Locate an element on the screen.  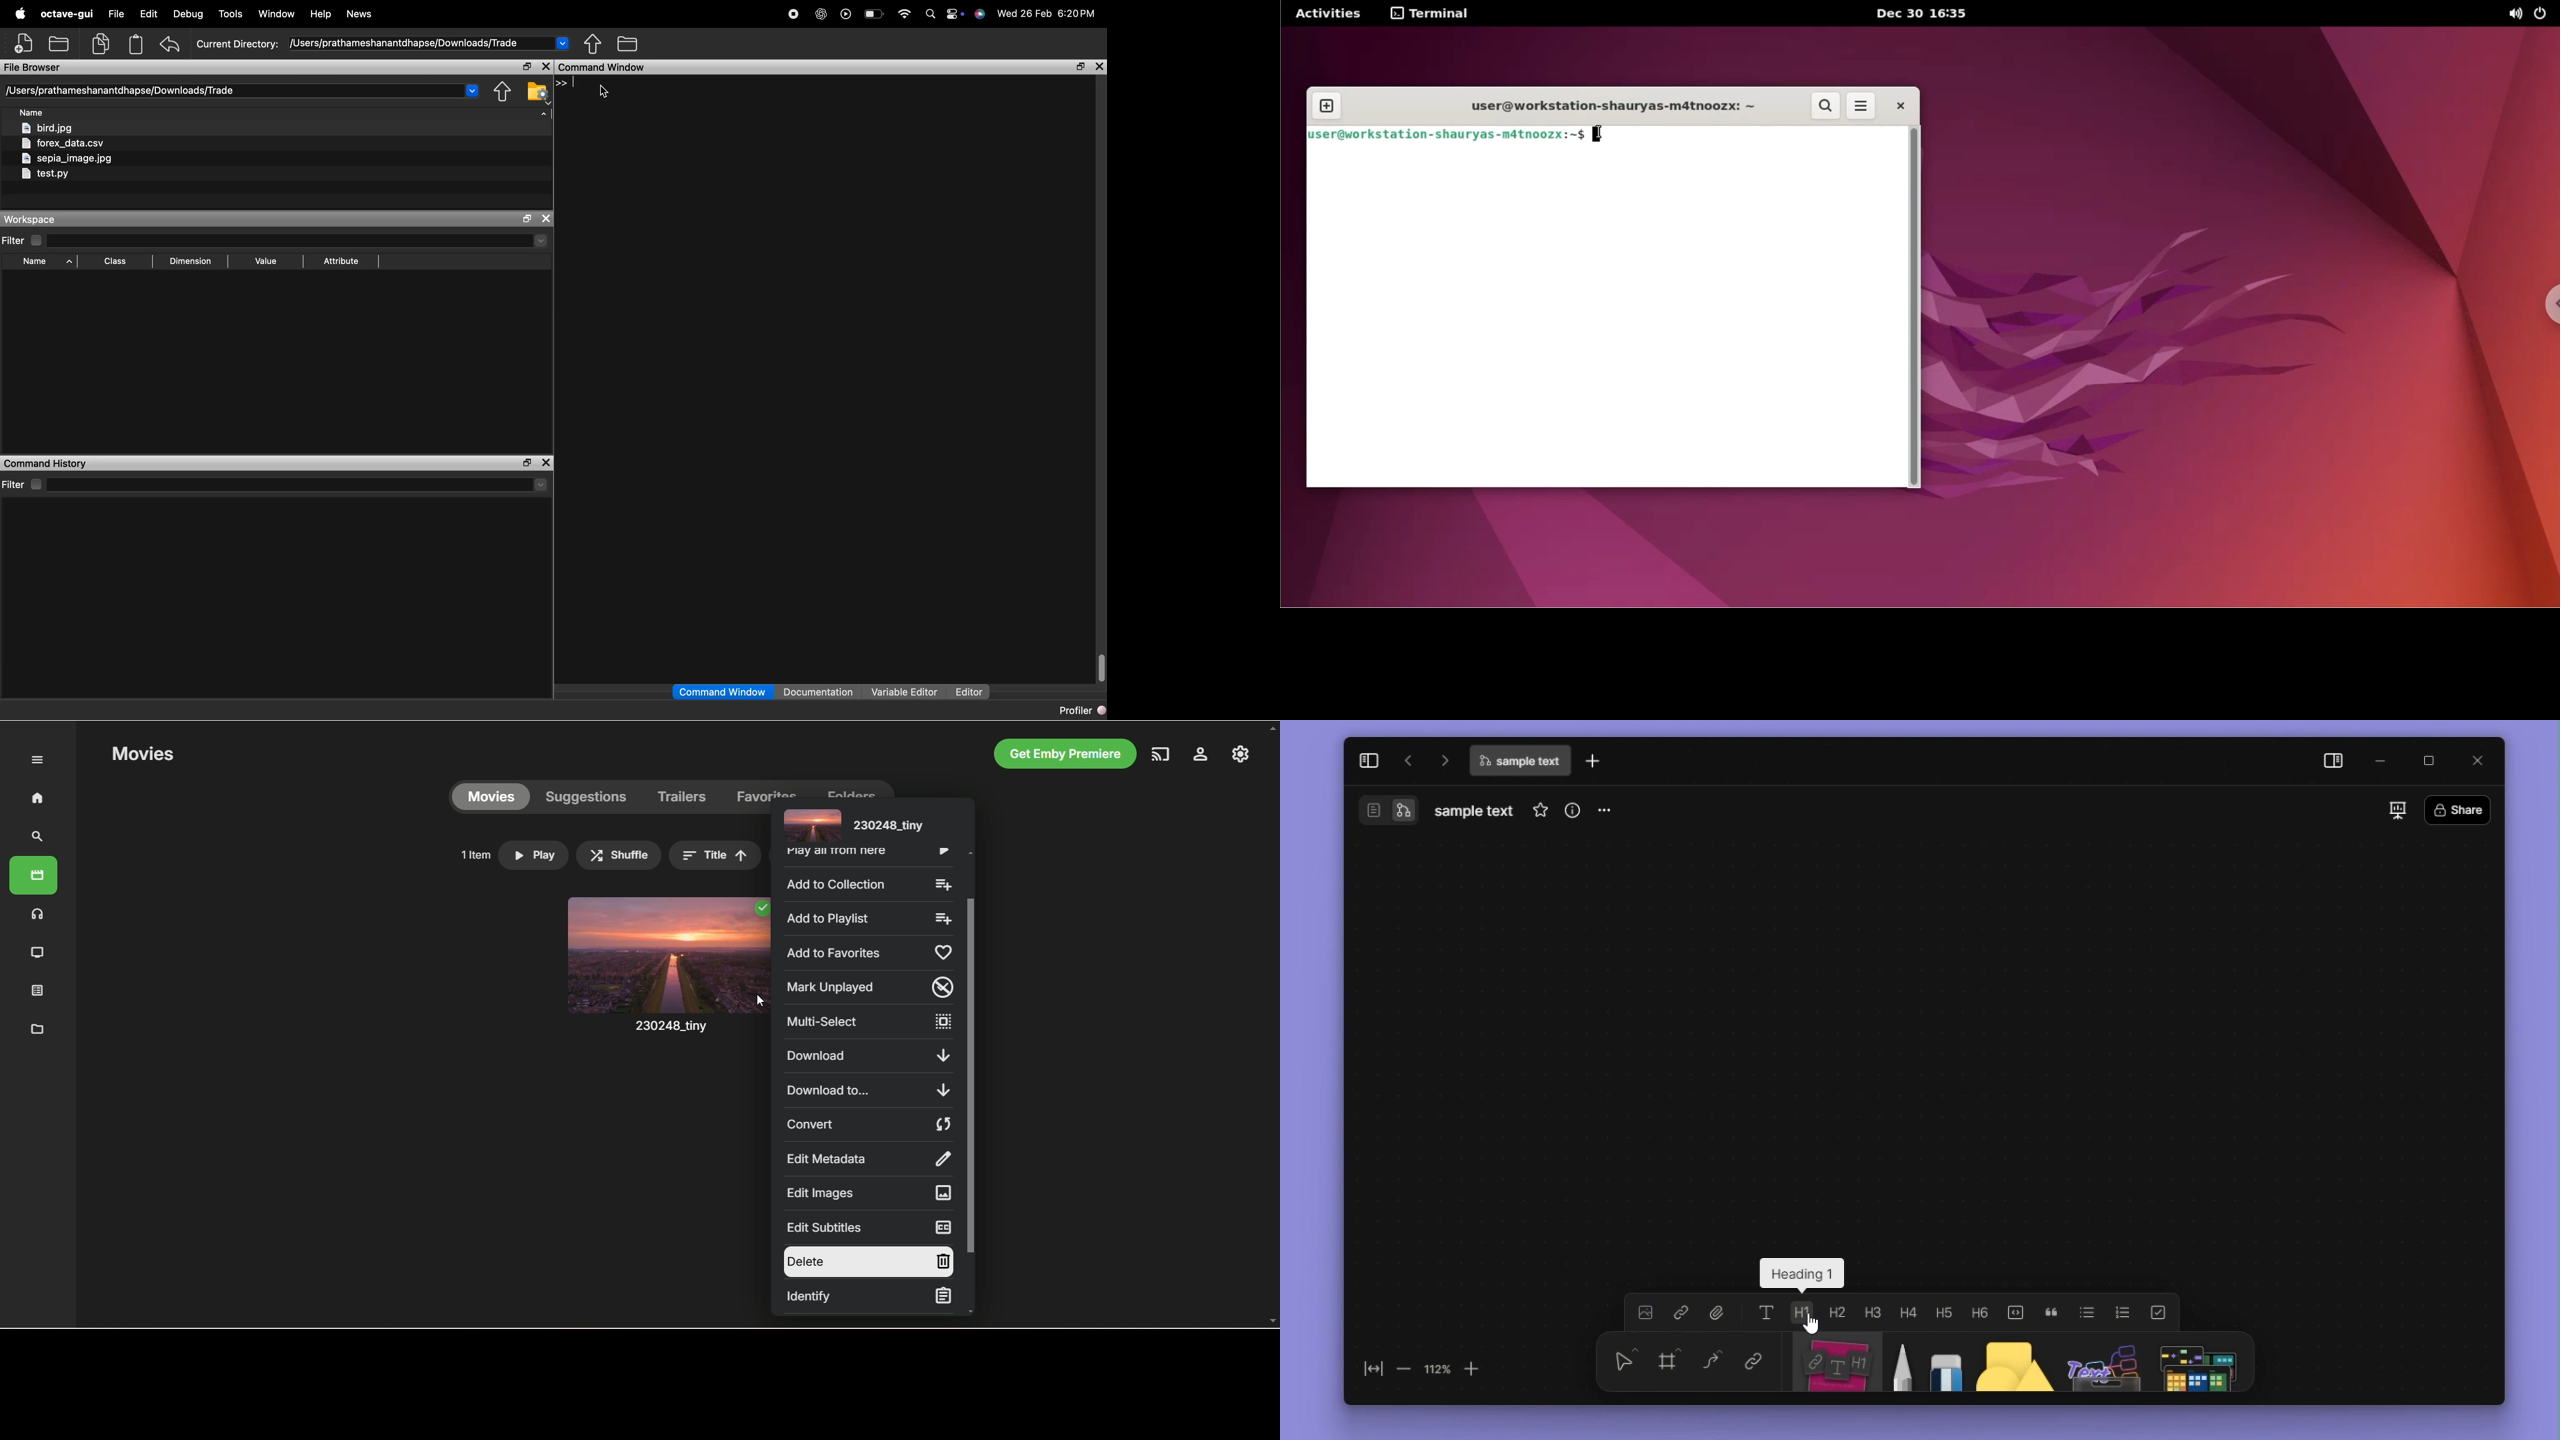
share is located at coordinates (2458, 809).